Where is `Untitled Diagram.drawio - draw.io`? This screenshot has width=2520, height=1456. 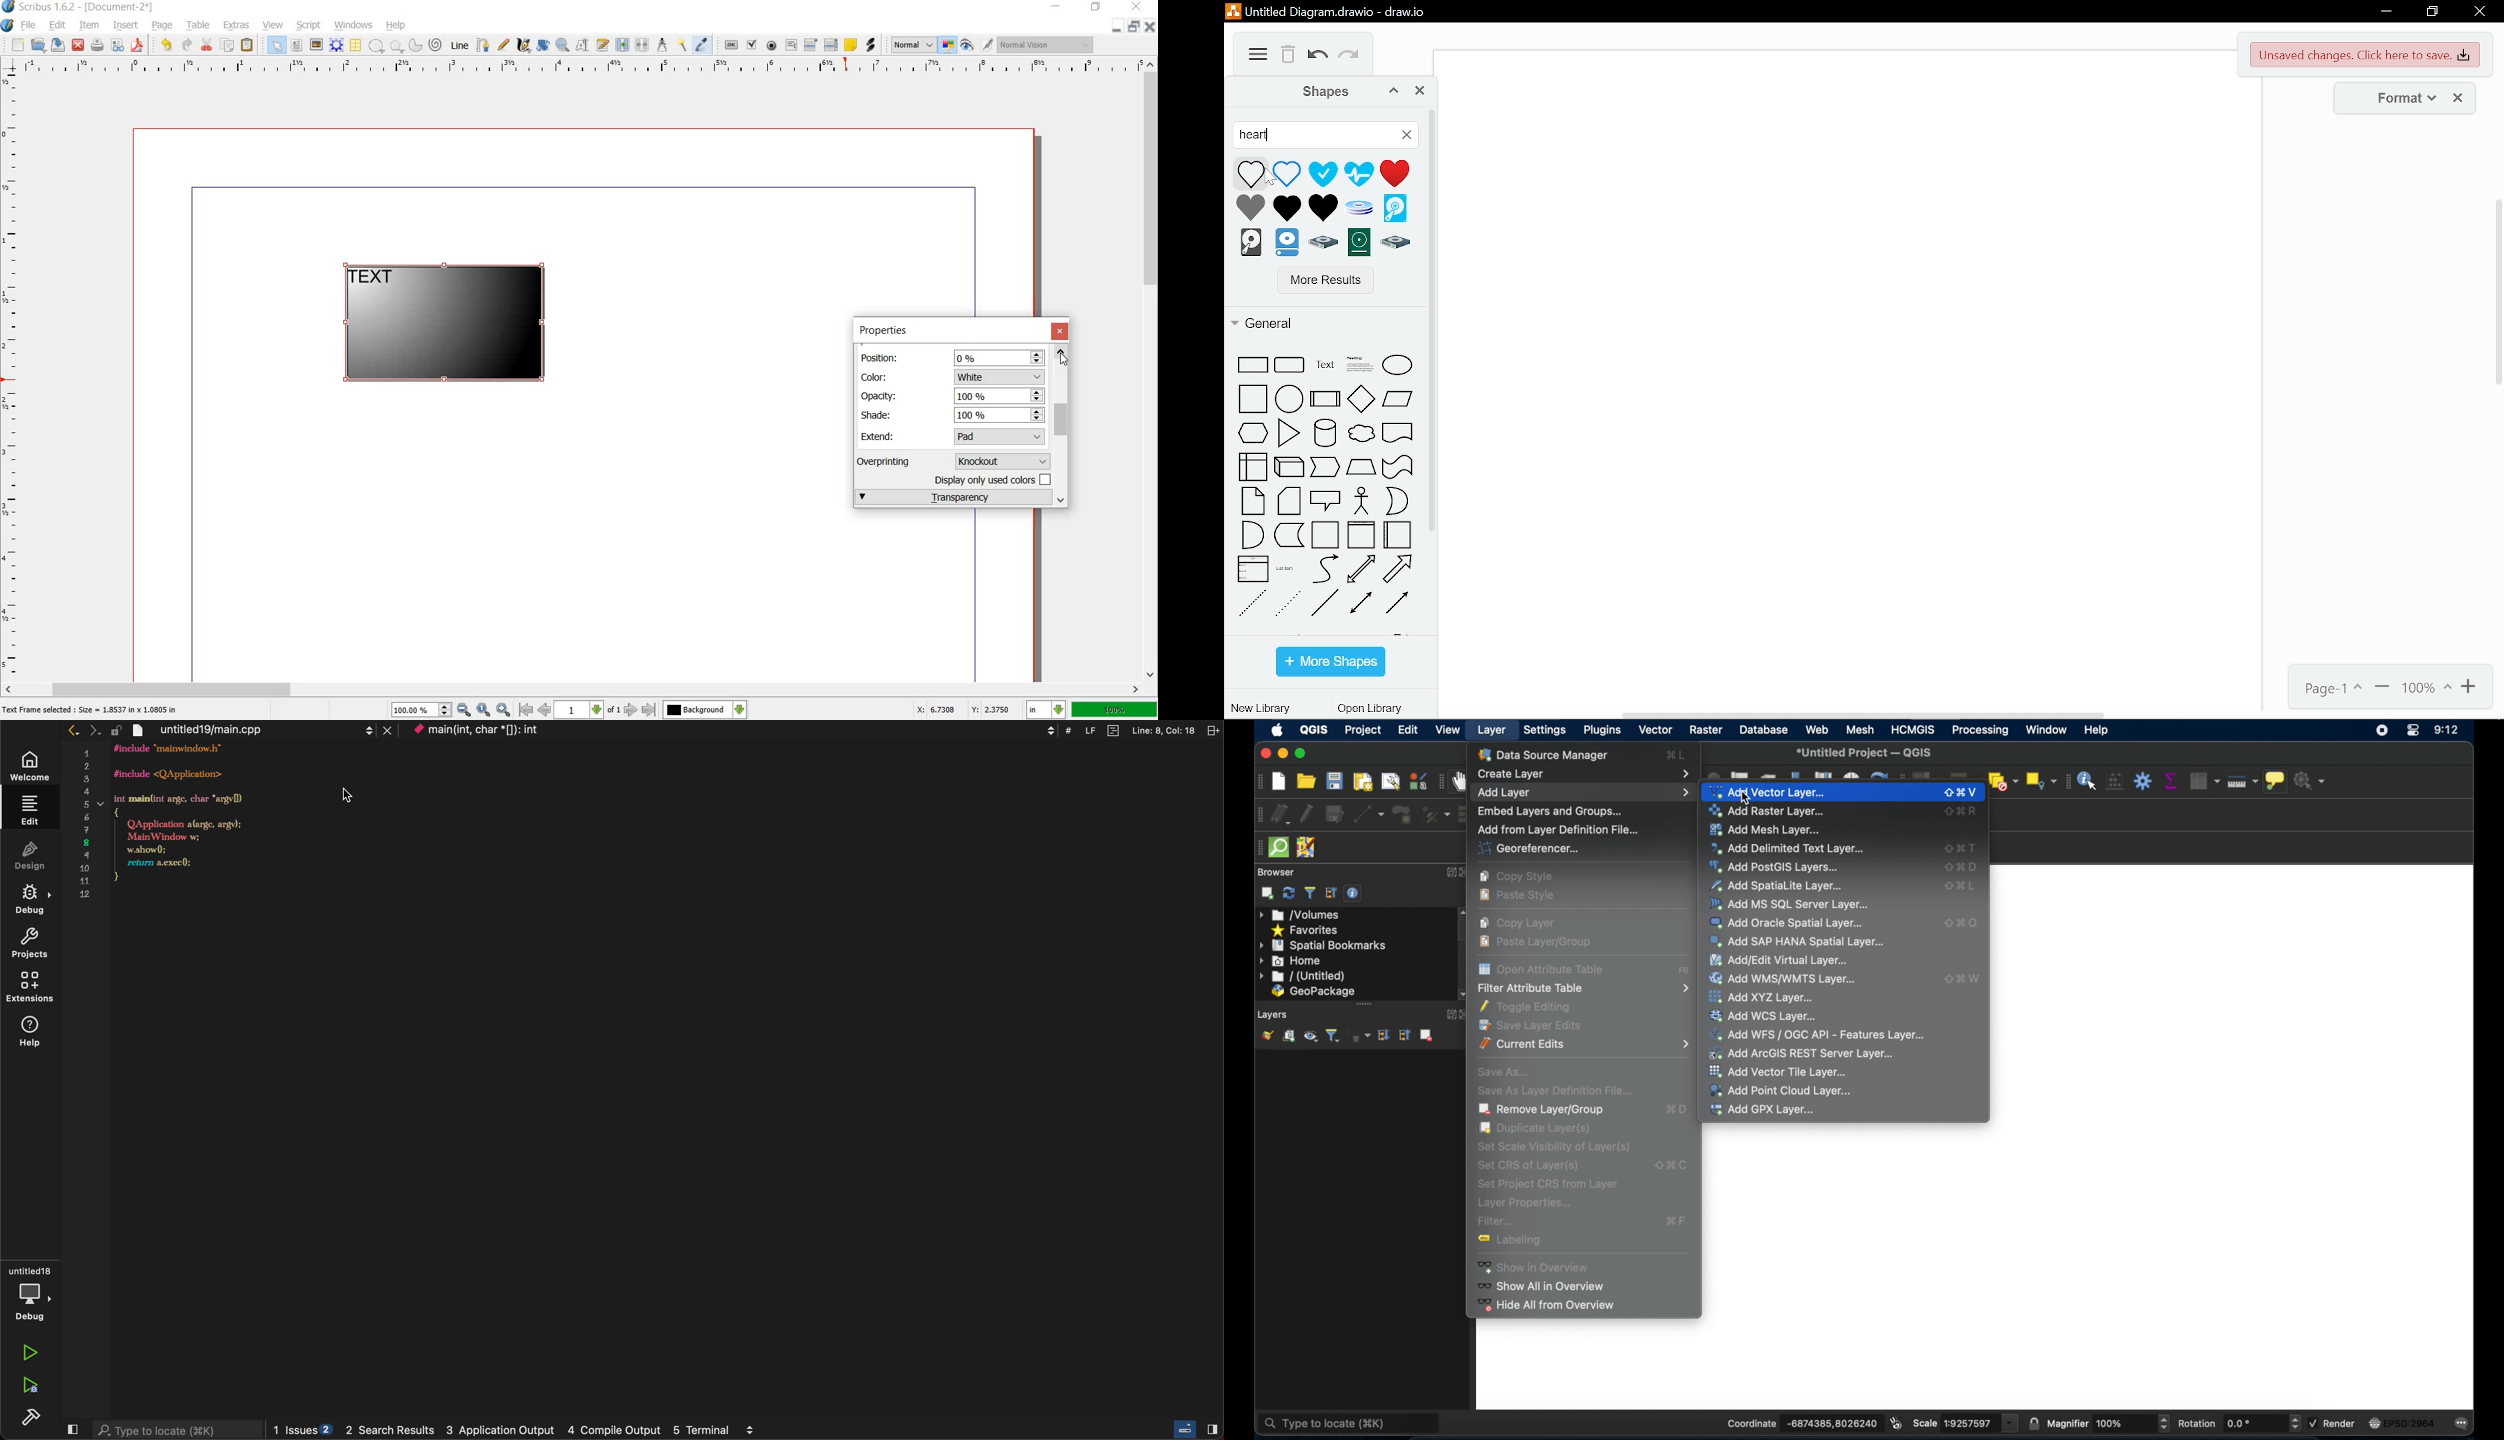
Untitled Diagram.drawio - draw.io is located at coordinates (1330, 10).